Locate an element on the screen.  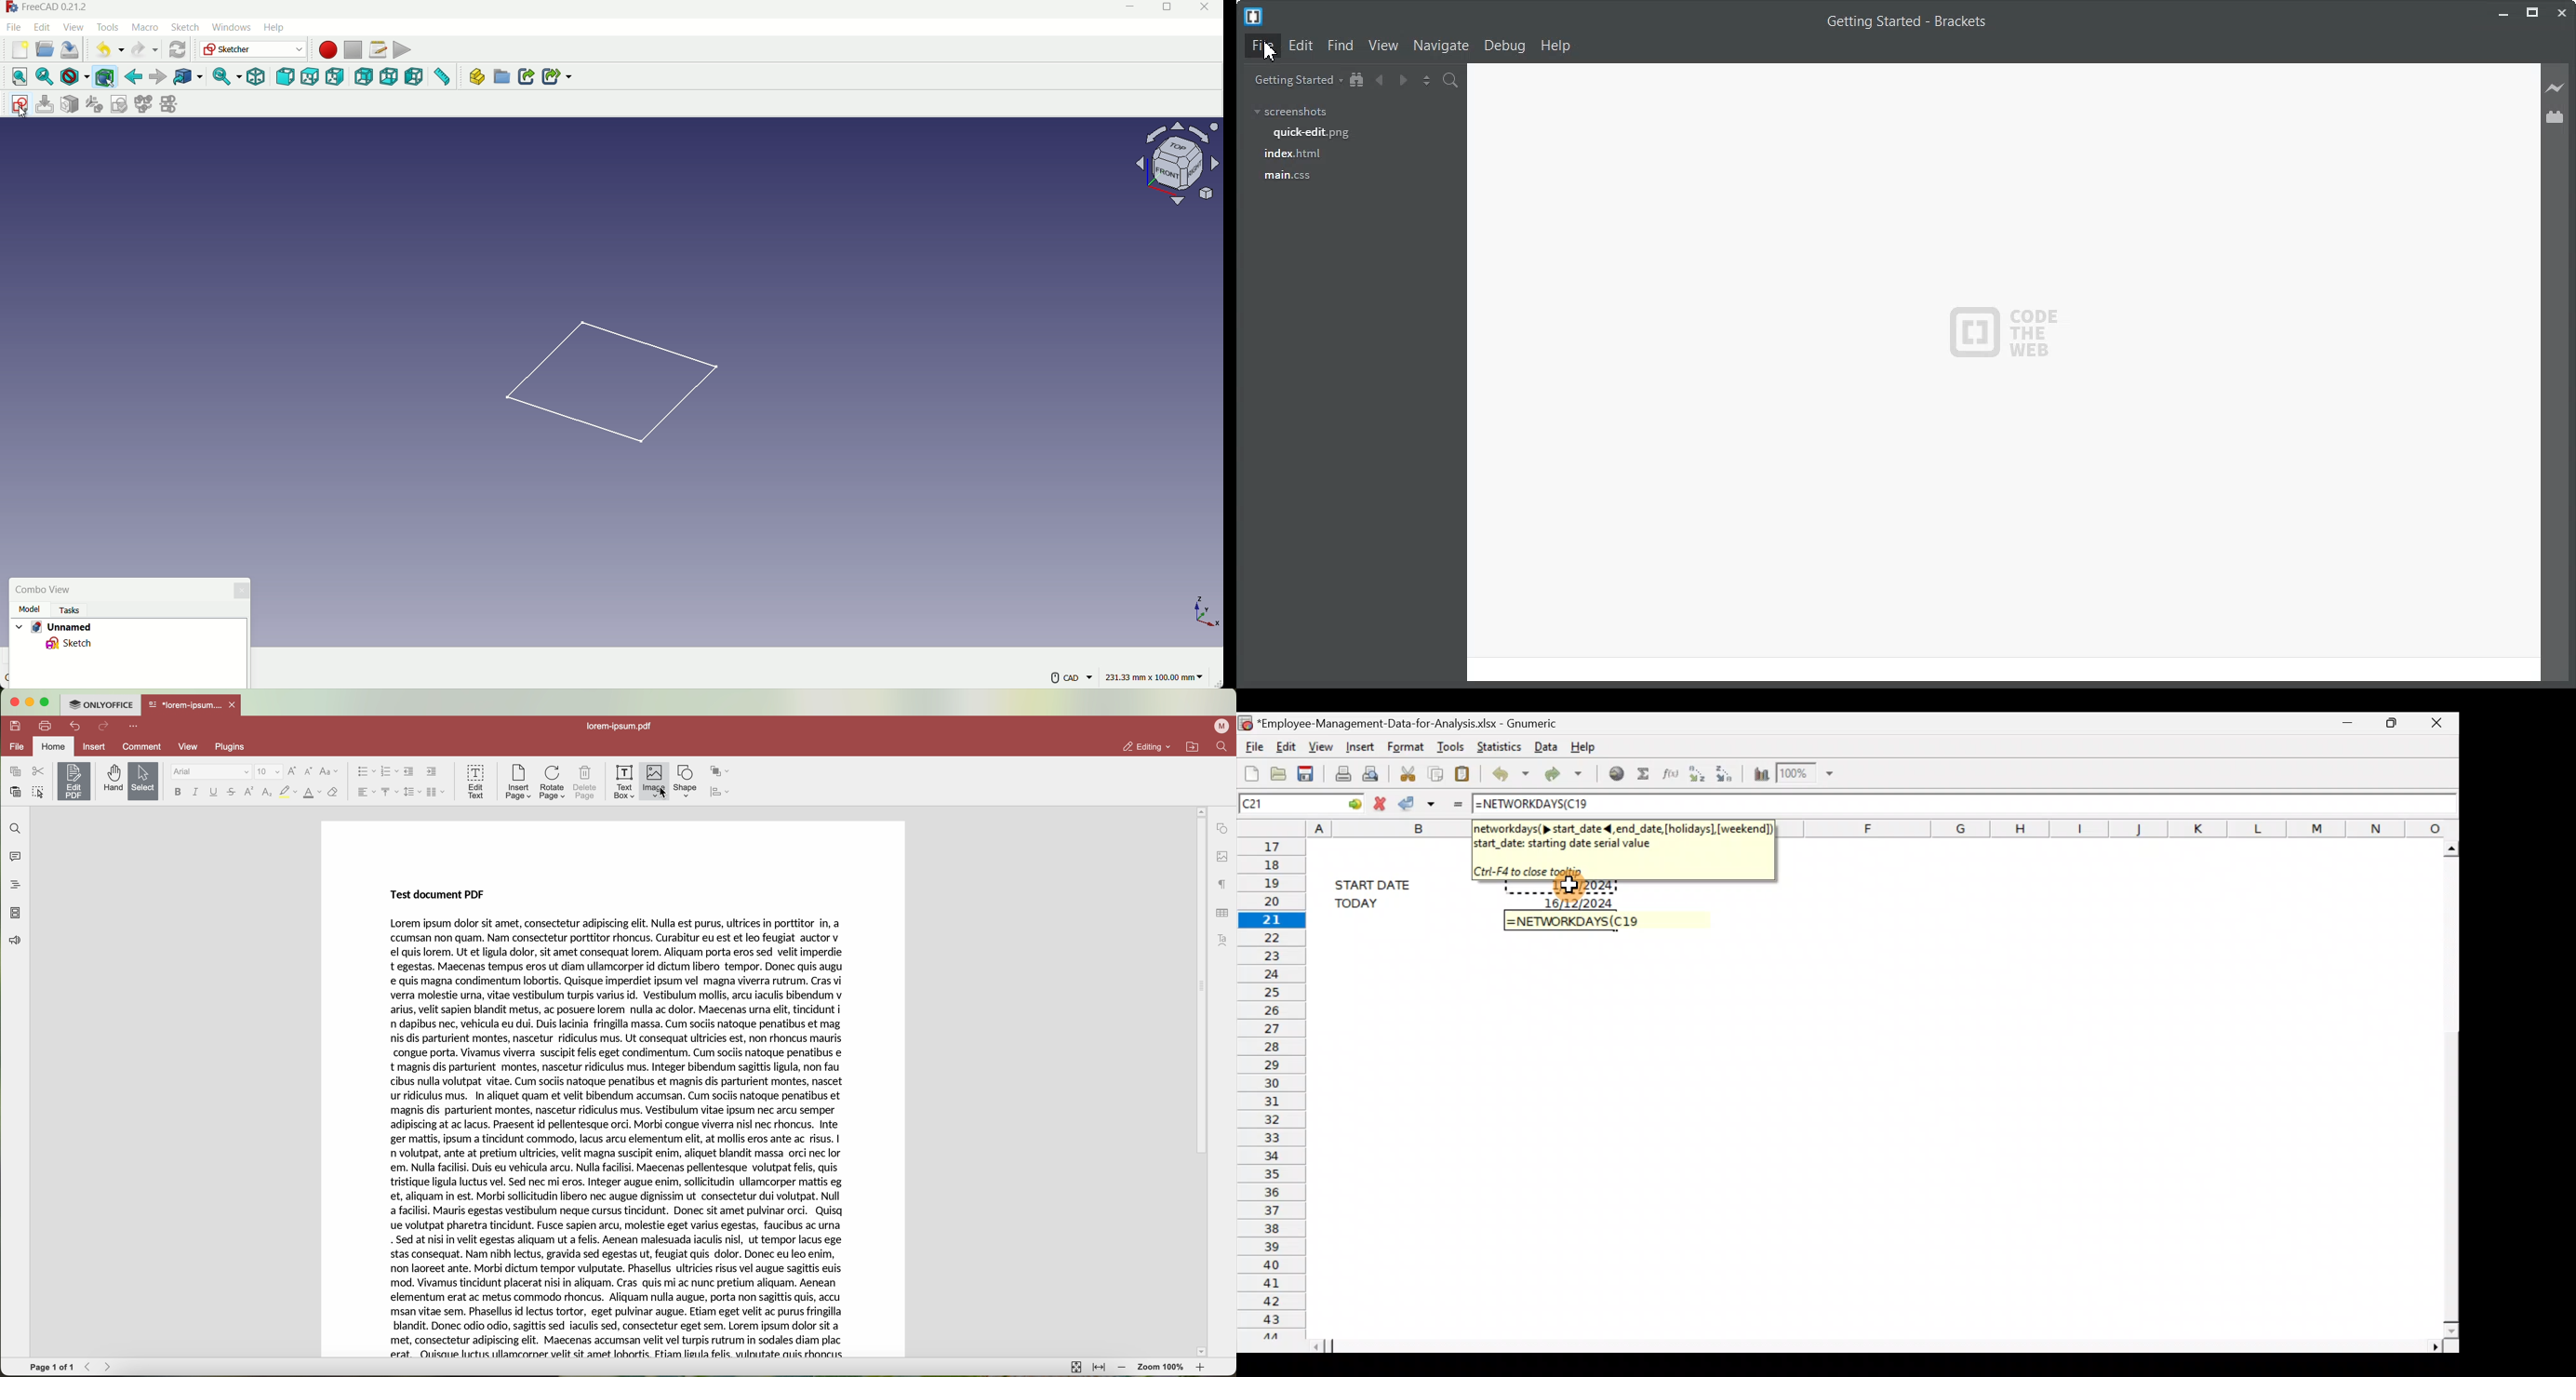
close is located at coordinates (234, 705).